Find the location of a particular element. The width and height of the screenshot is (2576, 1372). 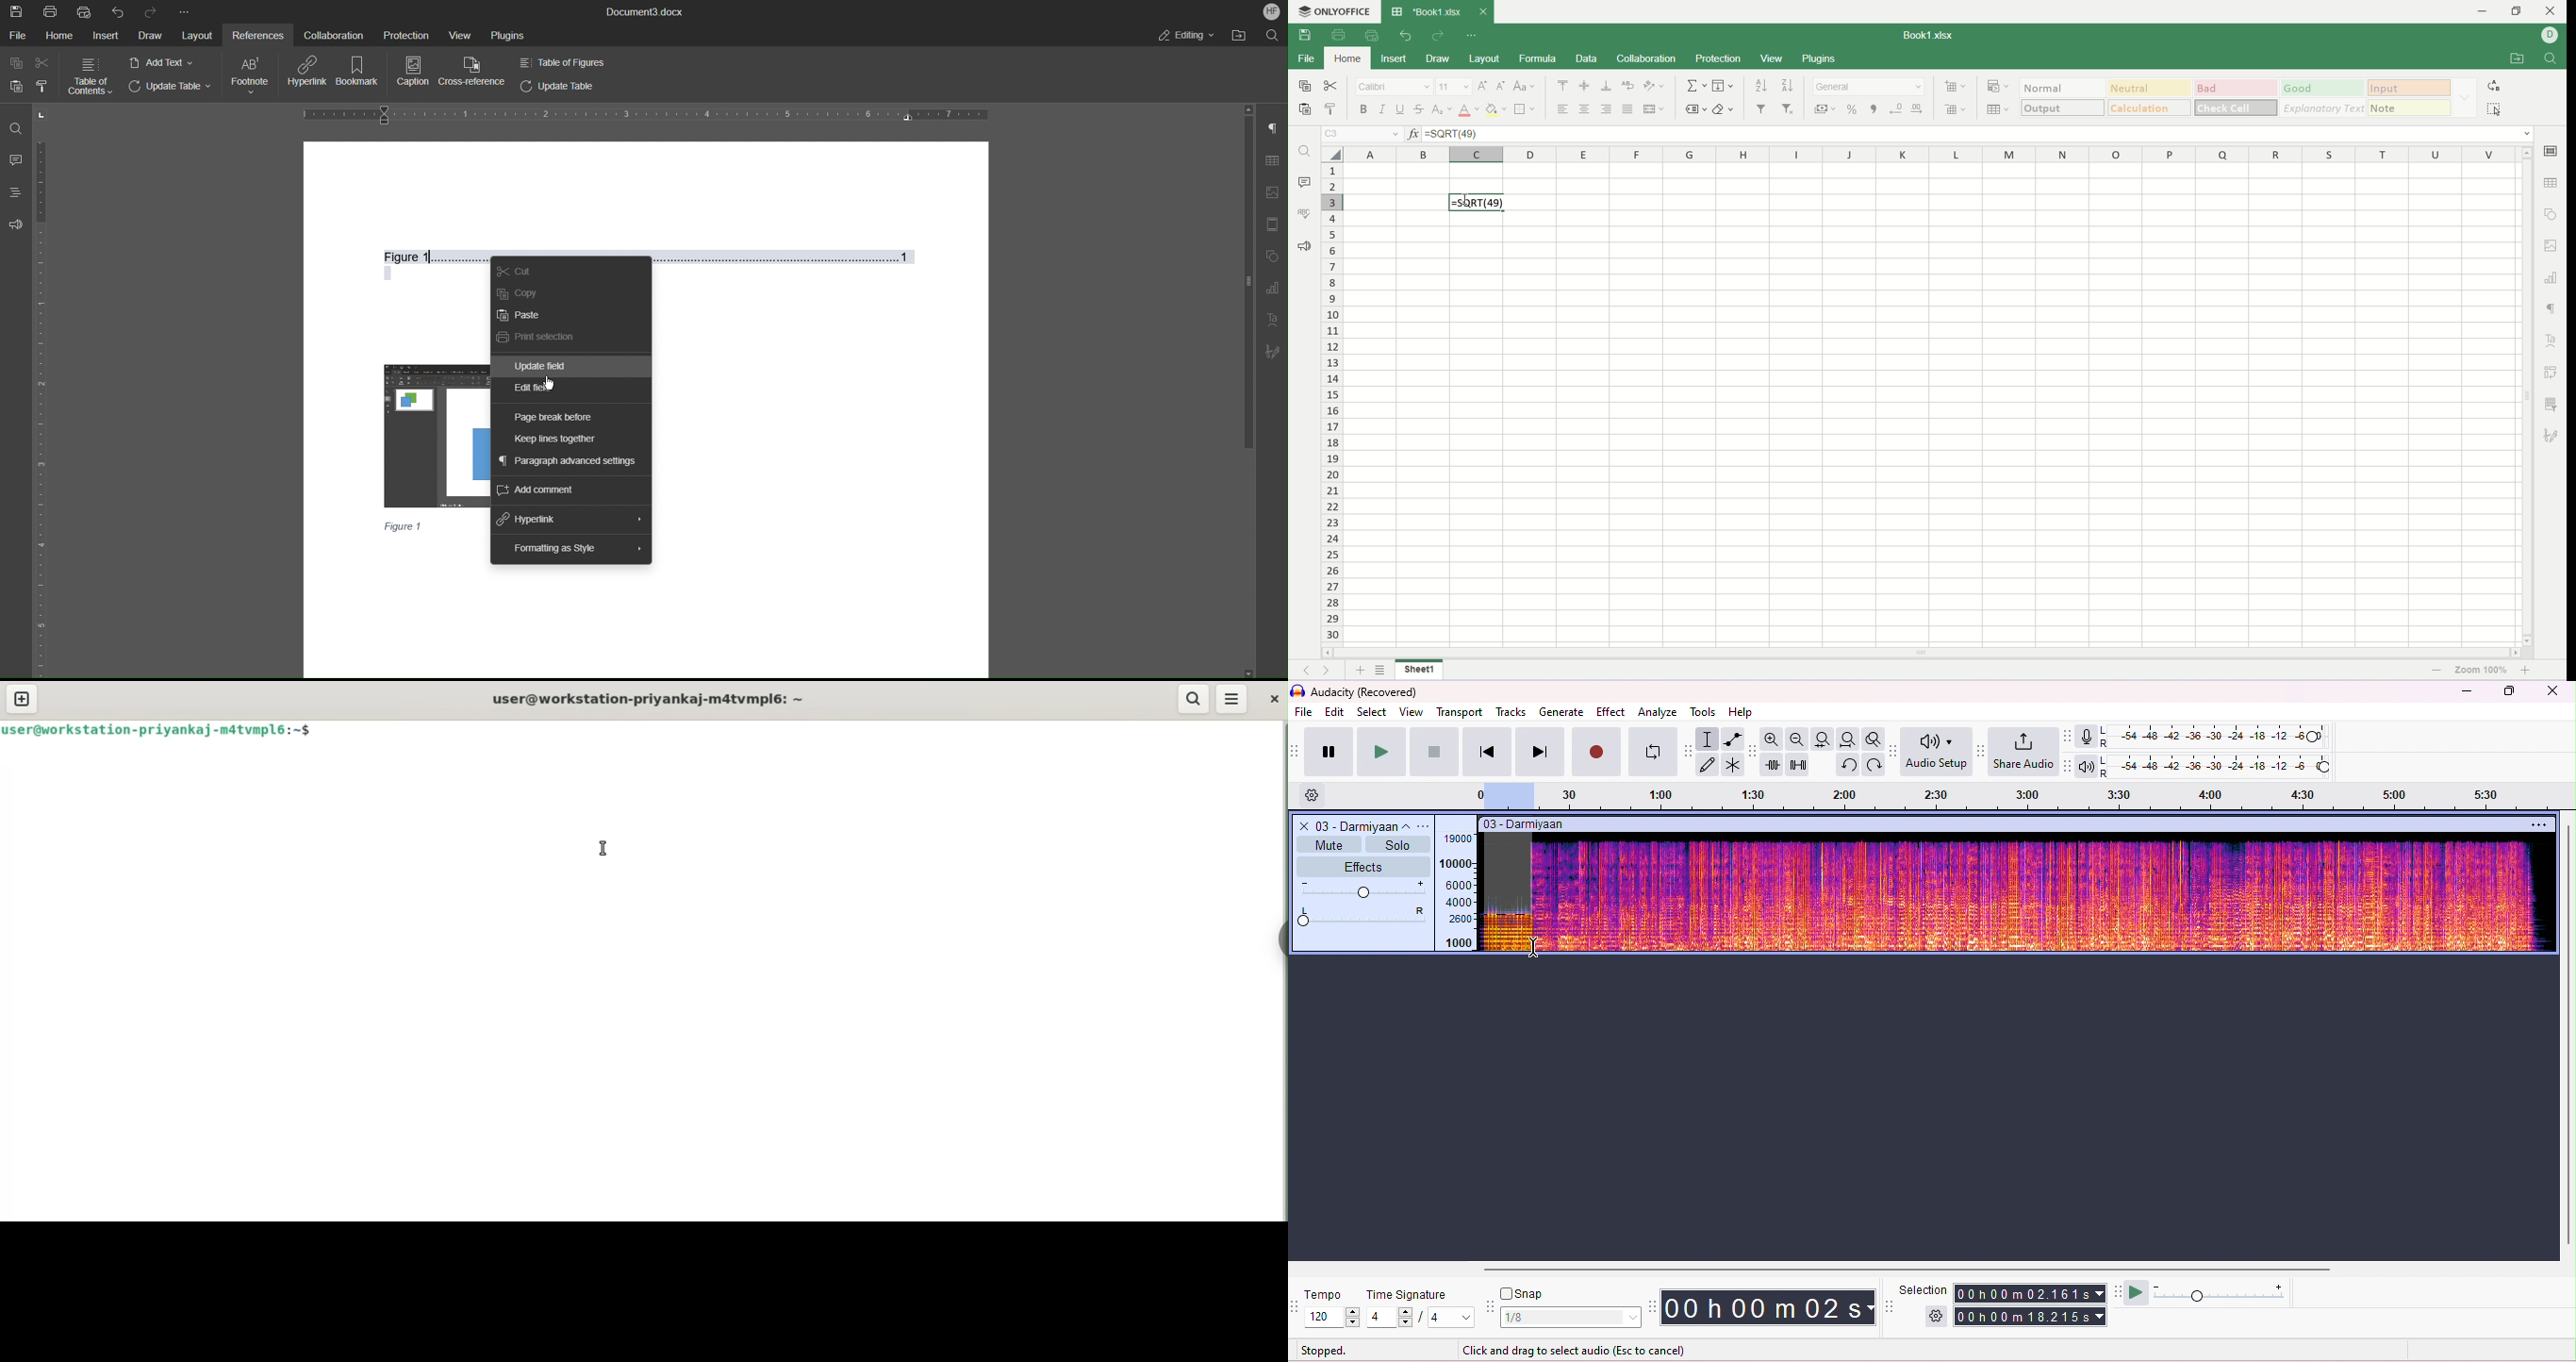

print is located at coordinates (1338, 35).